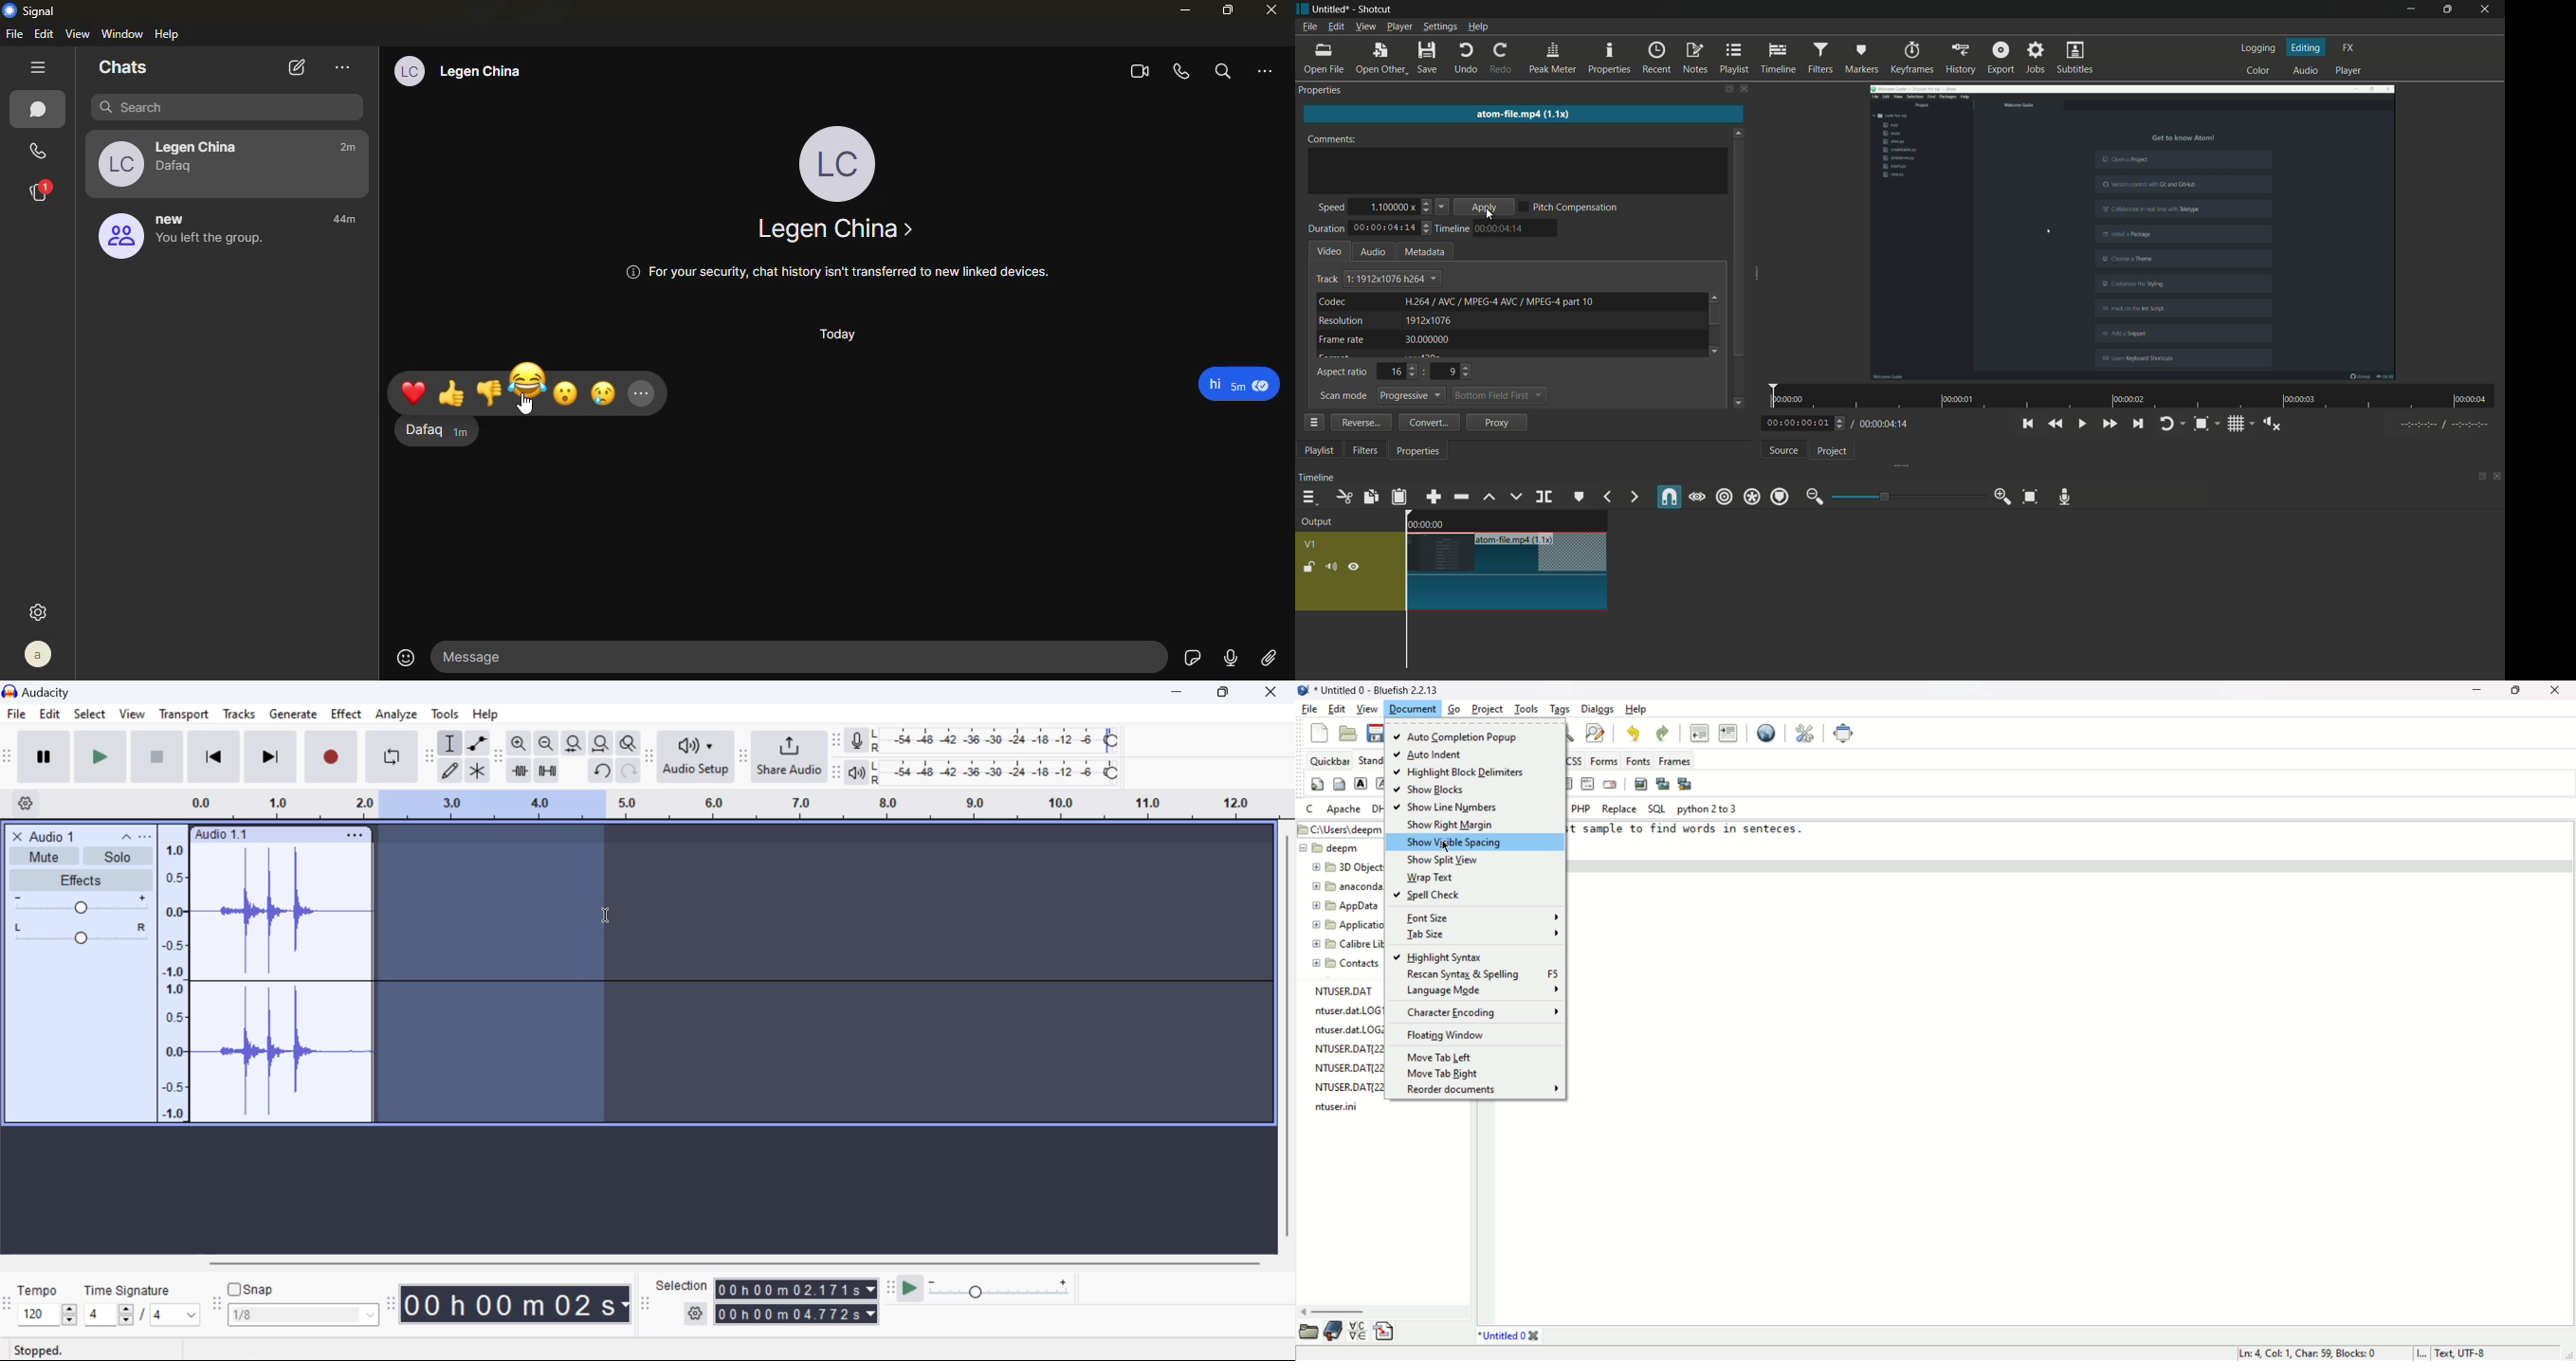 The width and height of the screenshot is (2576, 1372). Describe the element at coordinates (1274, 690) in the screenshot. I see `Close Window` at that location.